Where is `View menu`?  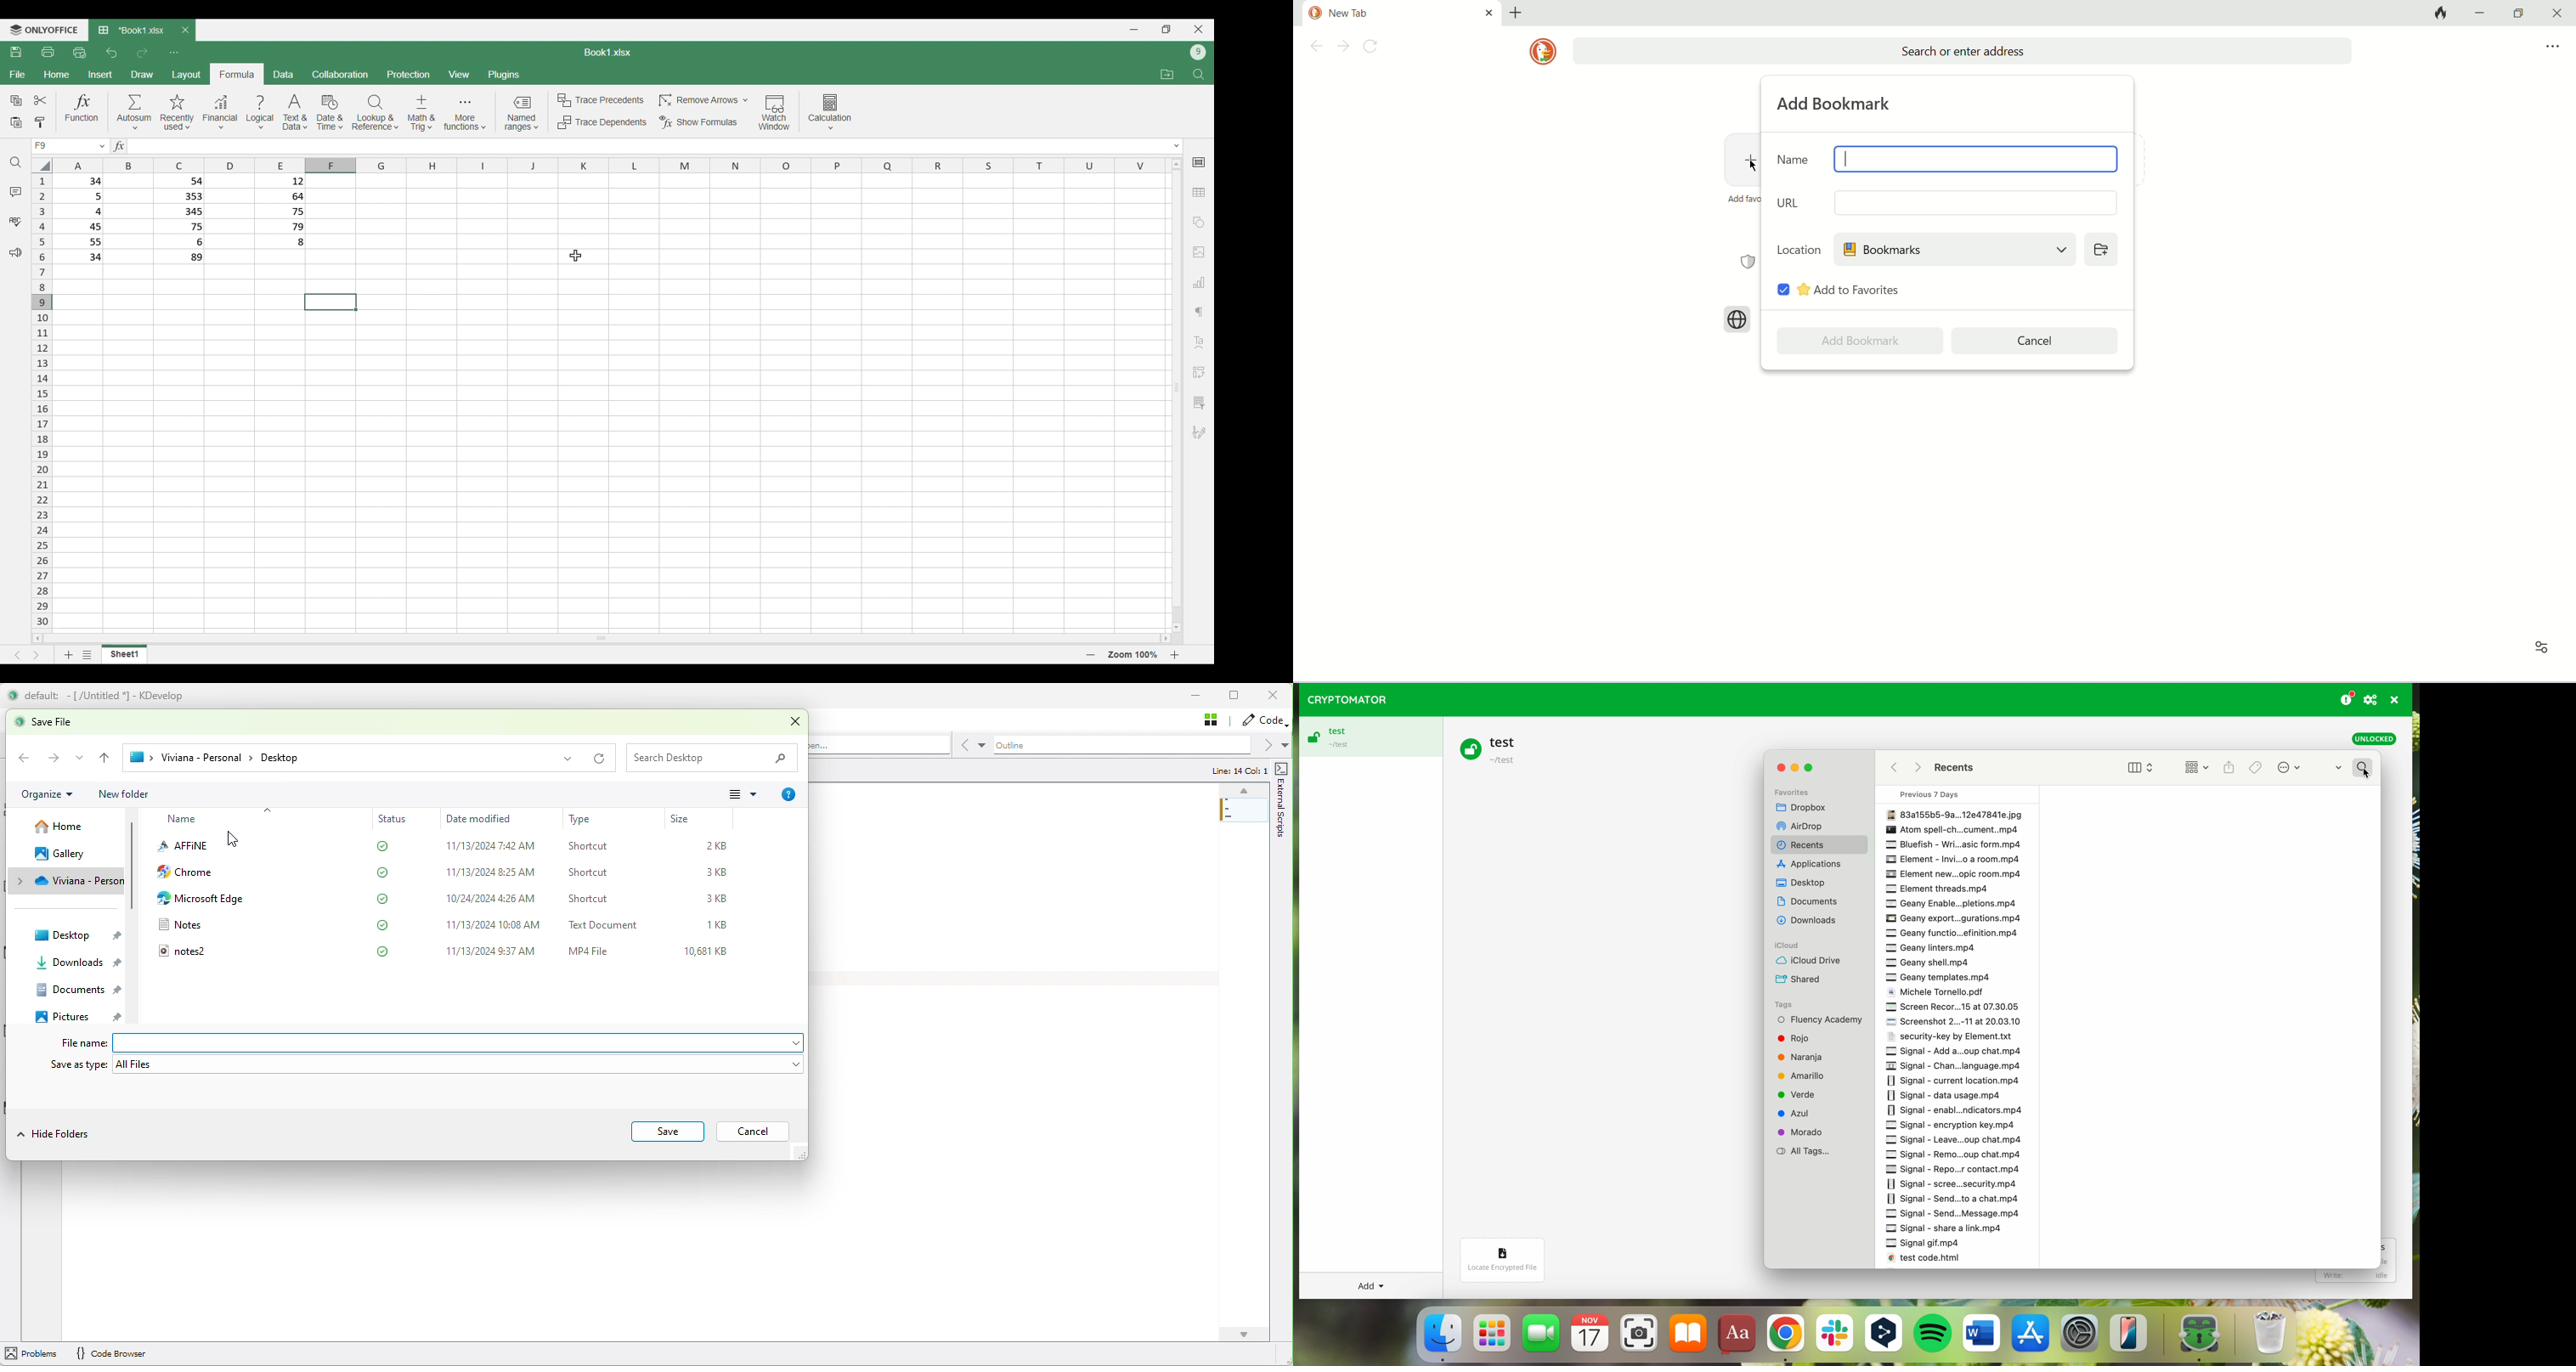
View menu is located at coordinates (459, 74).